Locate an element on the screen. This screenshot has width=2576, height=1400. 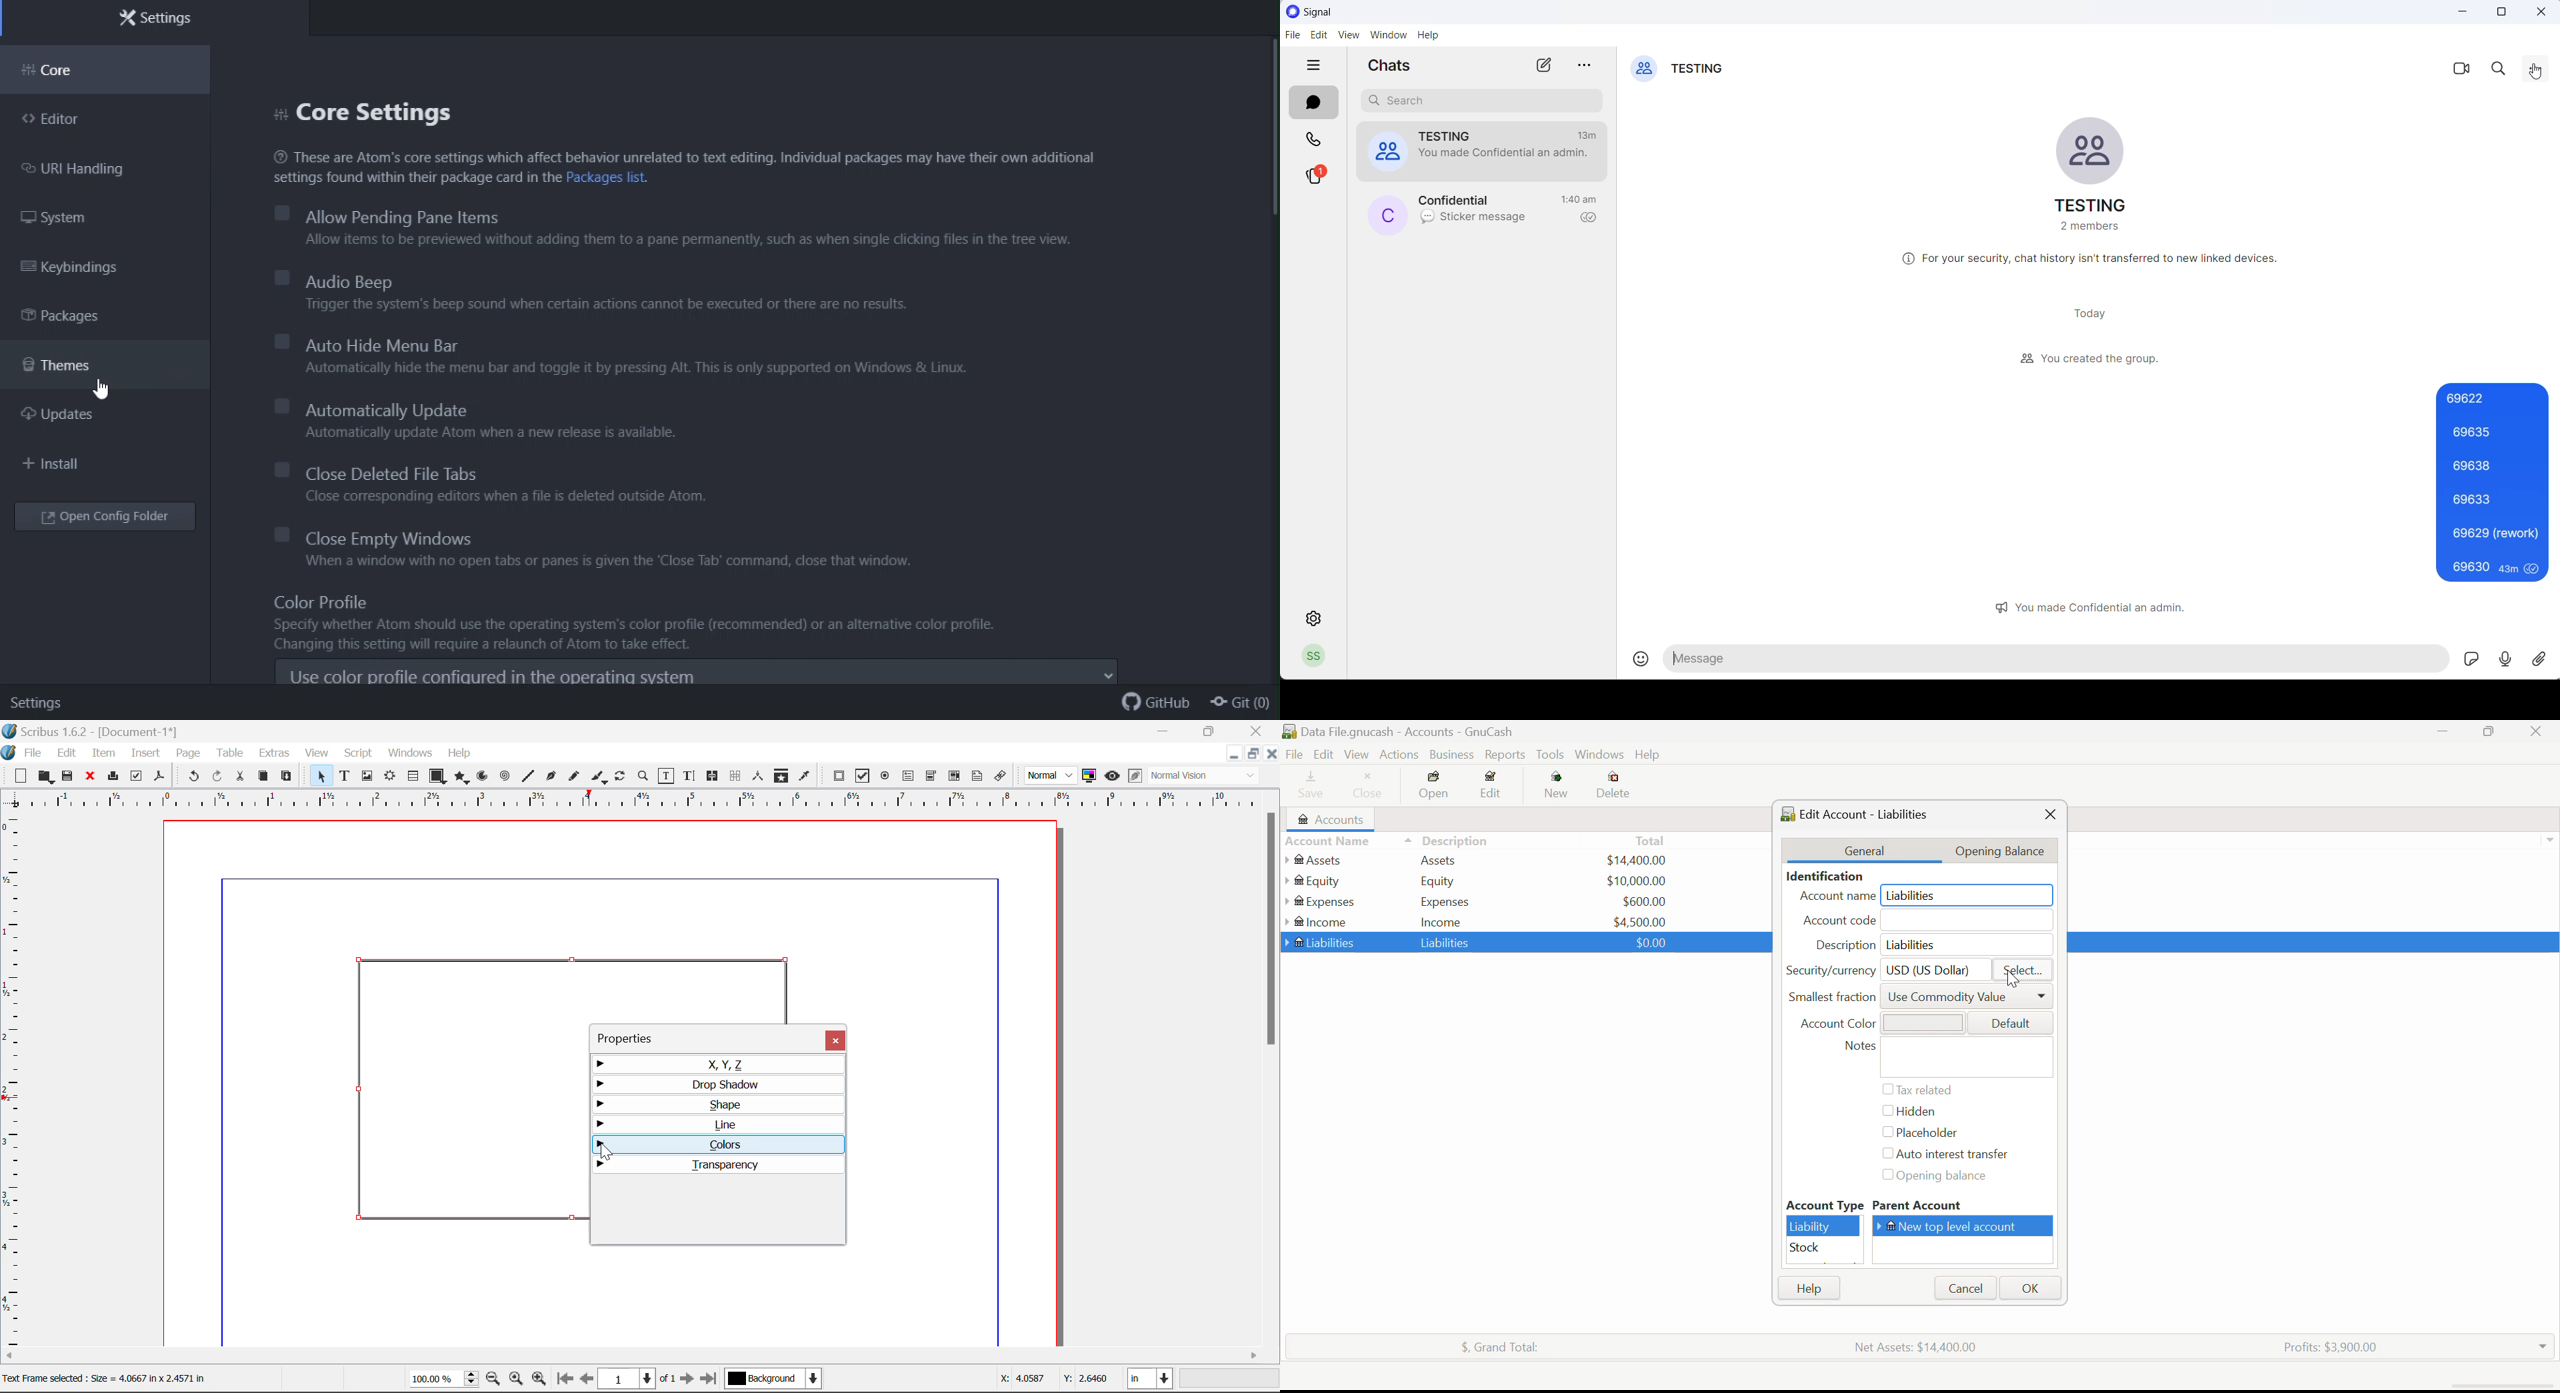
admin notification is located at coordinates (2098, 606).